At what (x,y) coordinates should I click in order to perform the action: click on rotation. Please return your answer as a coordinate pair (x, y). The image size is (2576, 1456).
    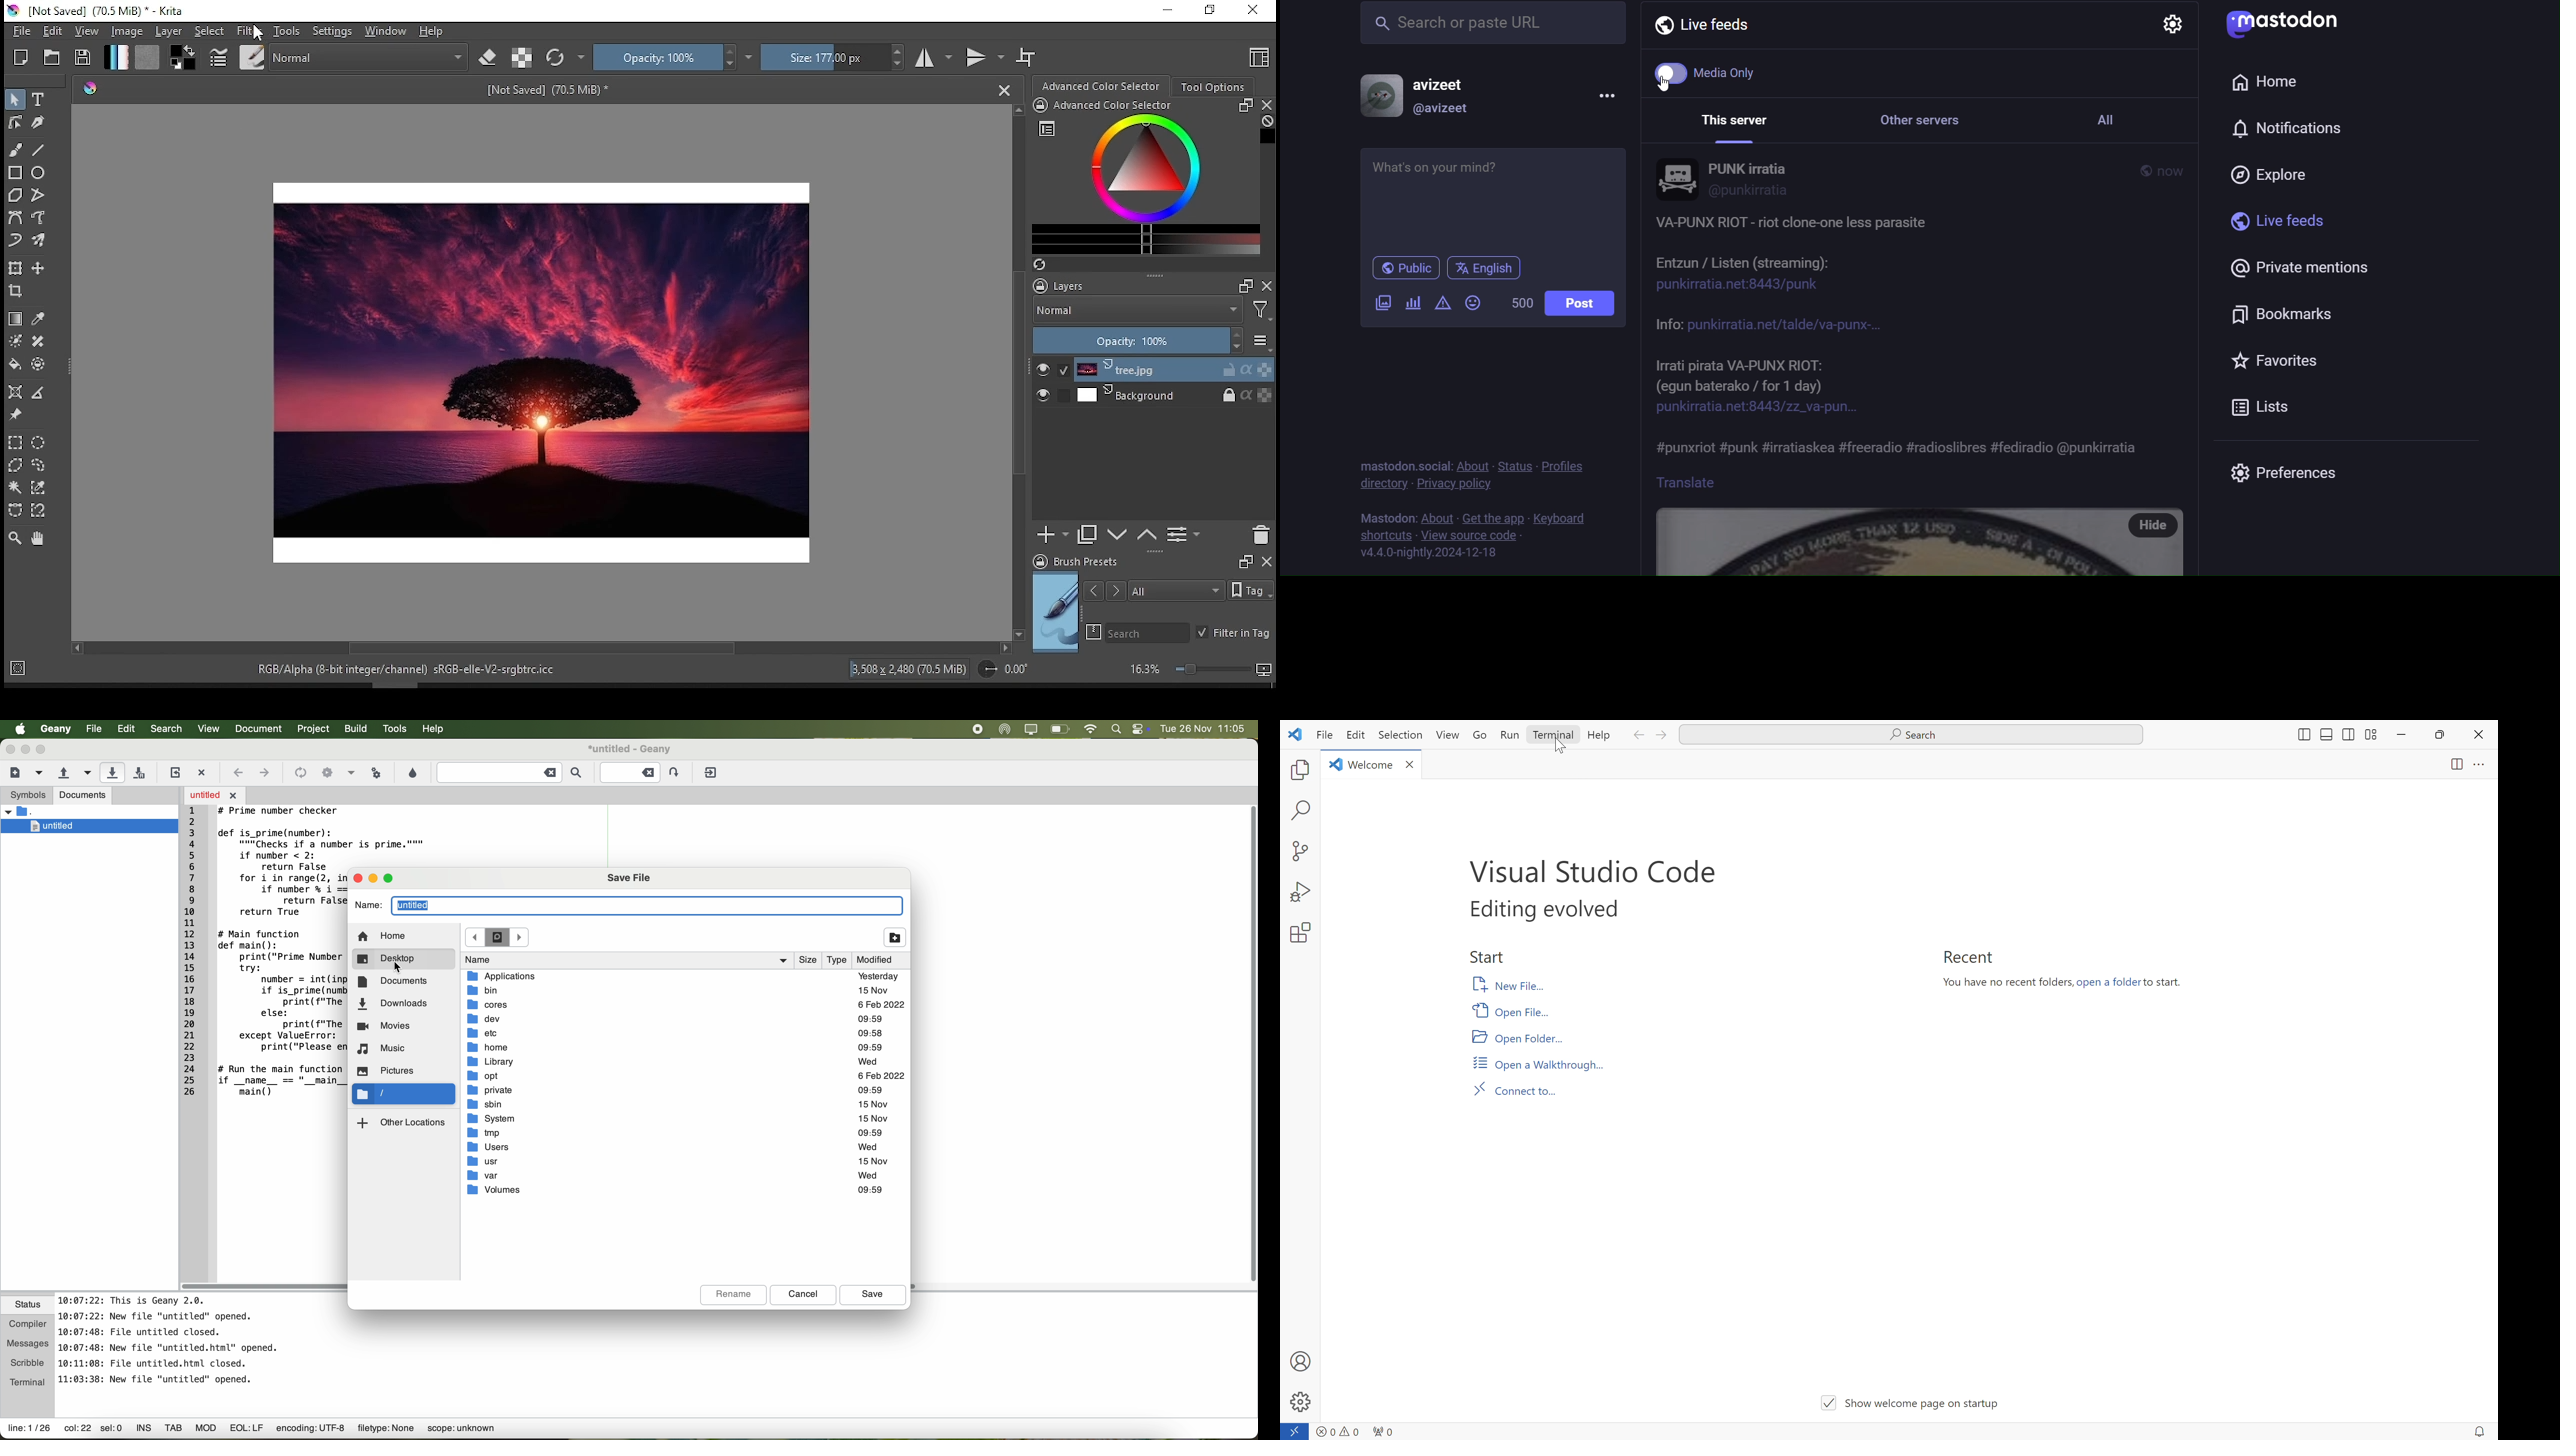
    Looking at the image, I should click on (1004, 670).